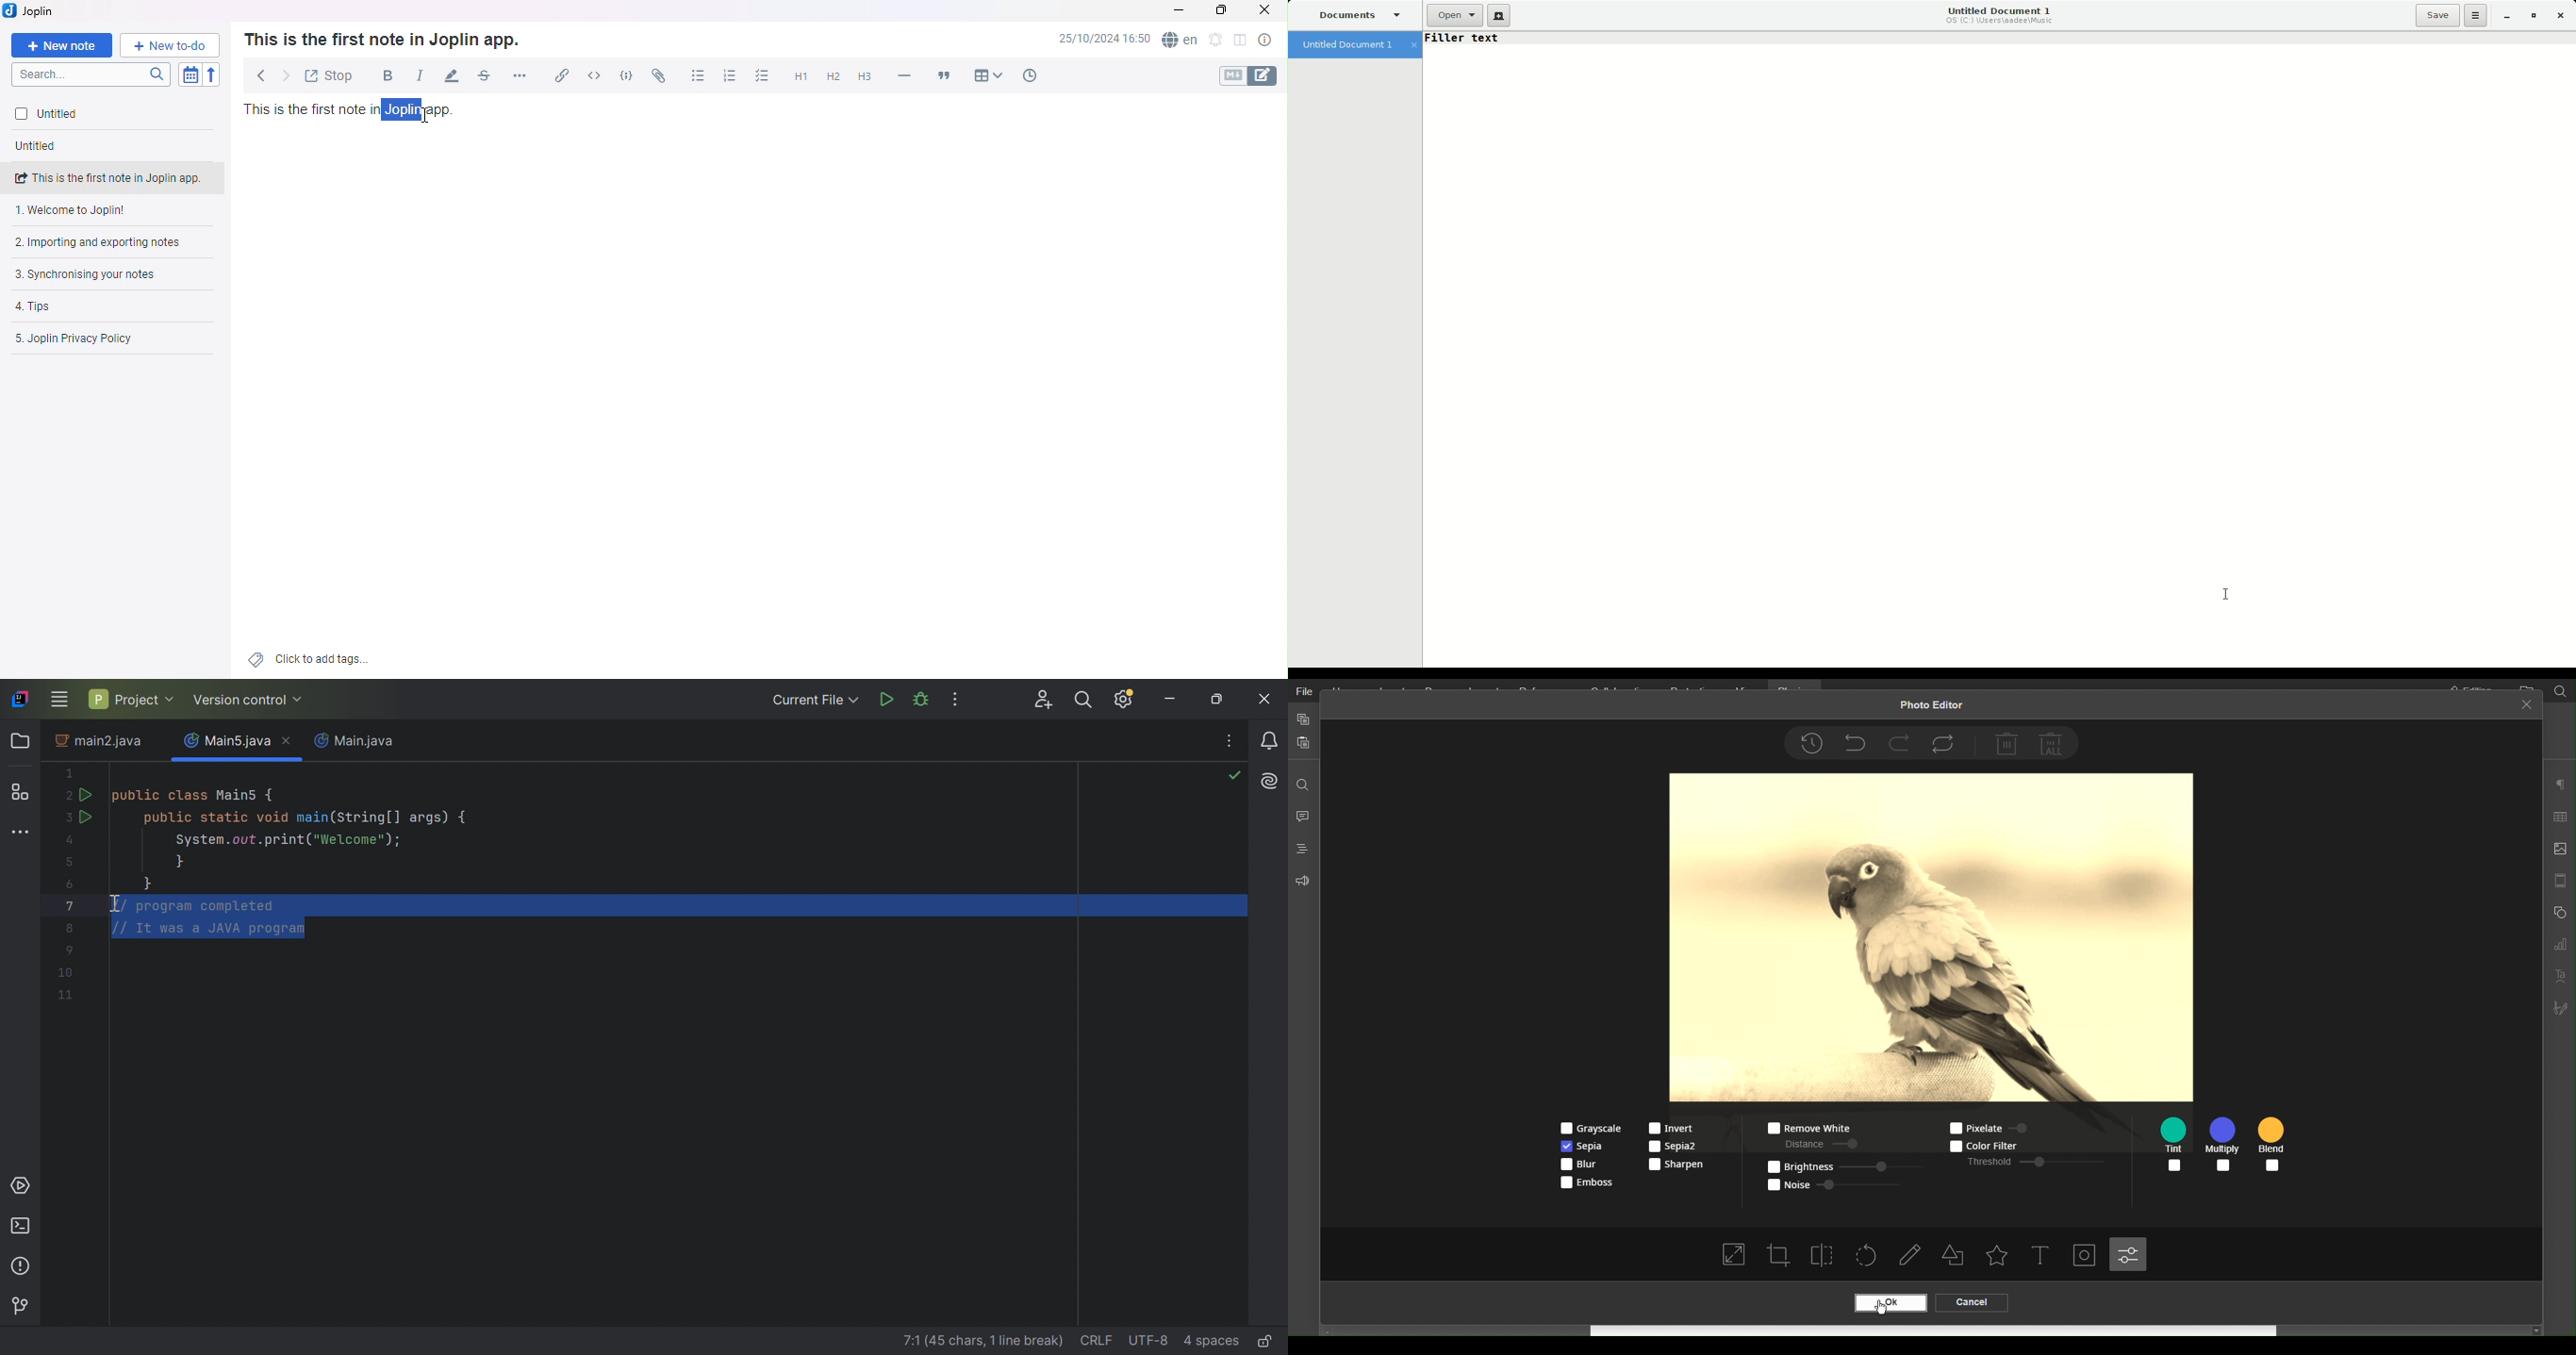  Describe the element at coordinates (1779, 1255) in the screenshot. I see `Crop` at that location.